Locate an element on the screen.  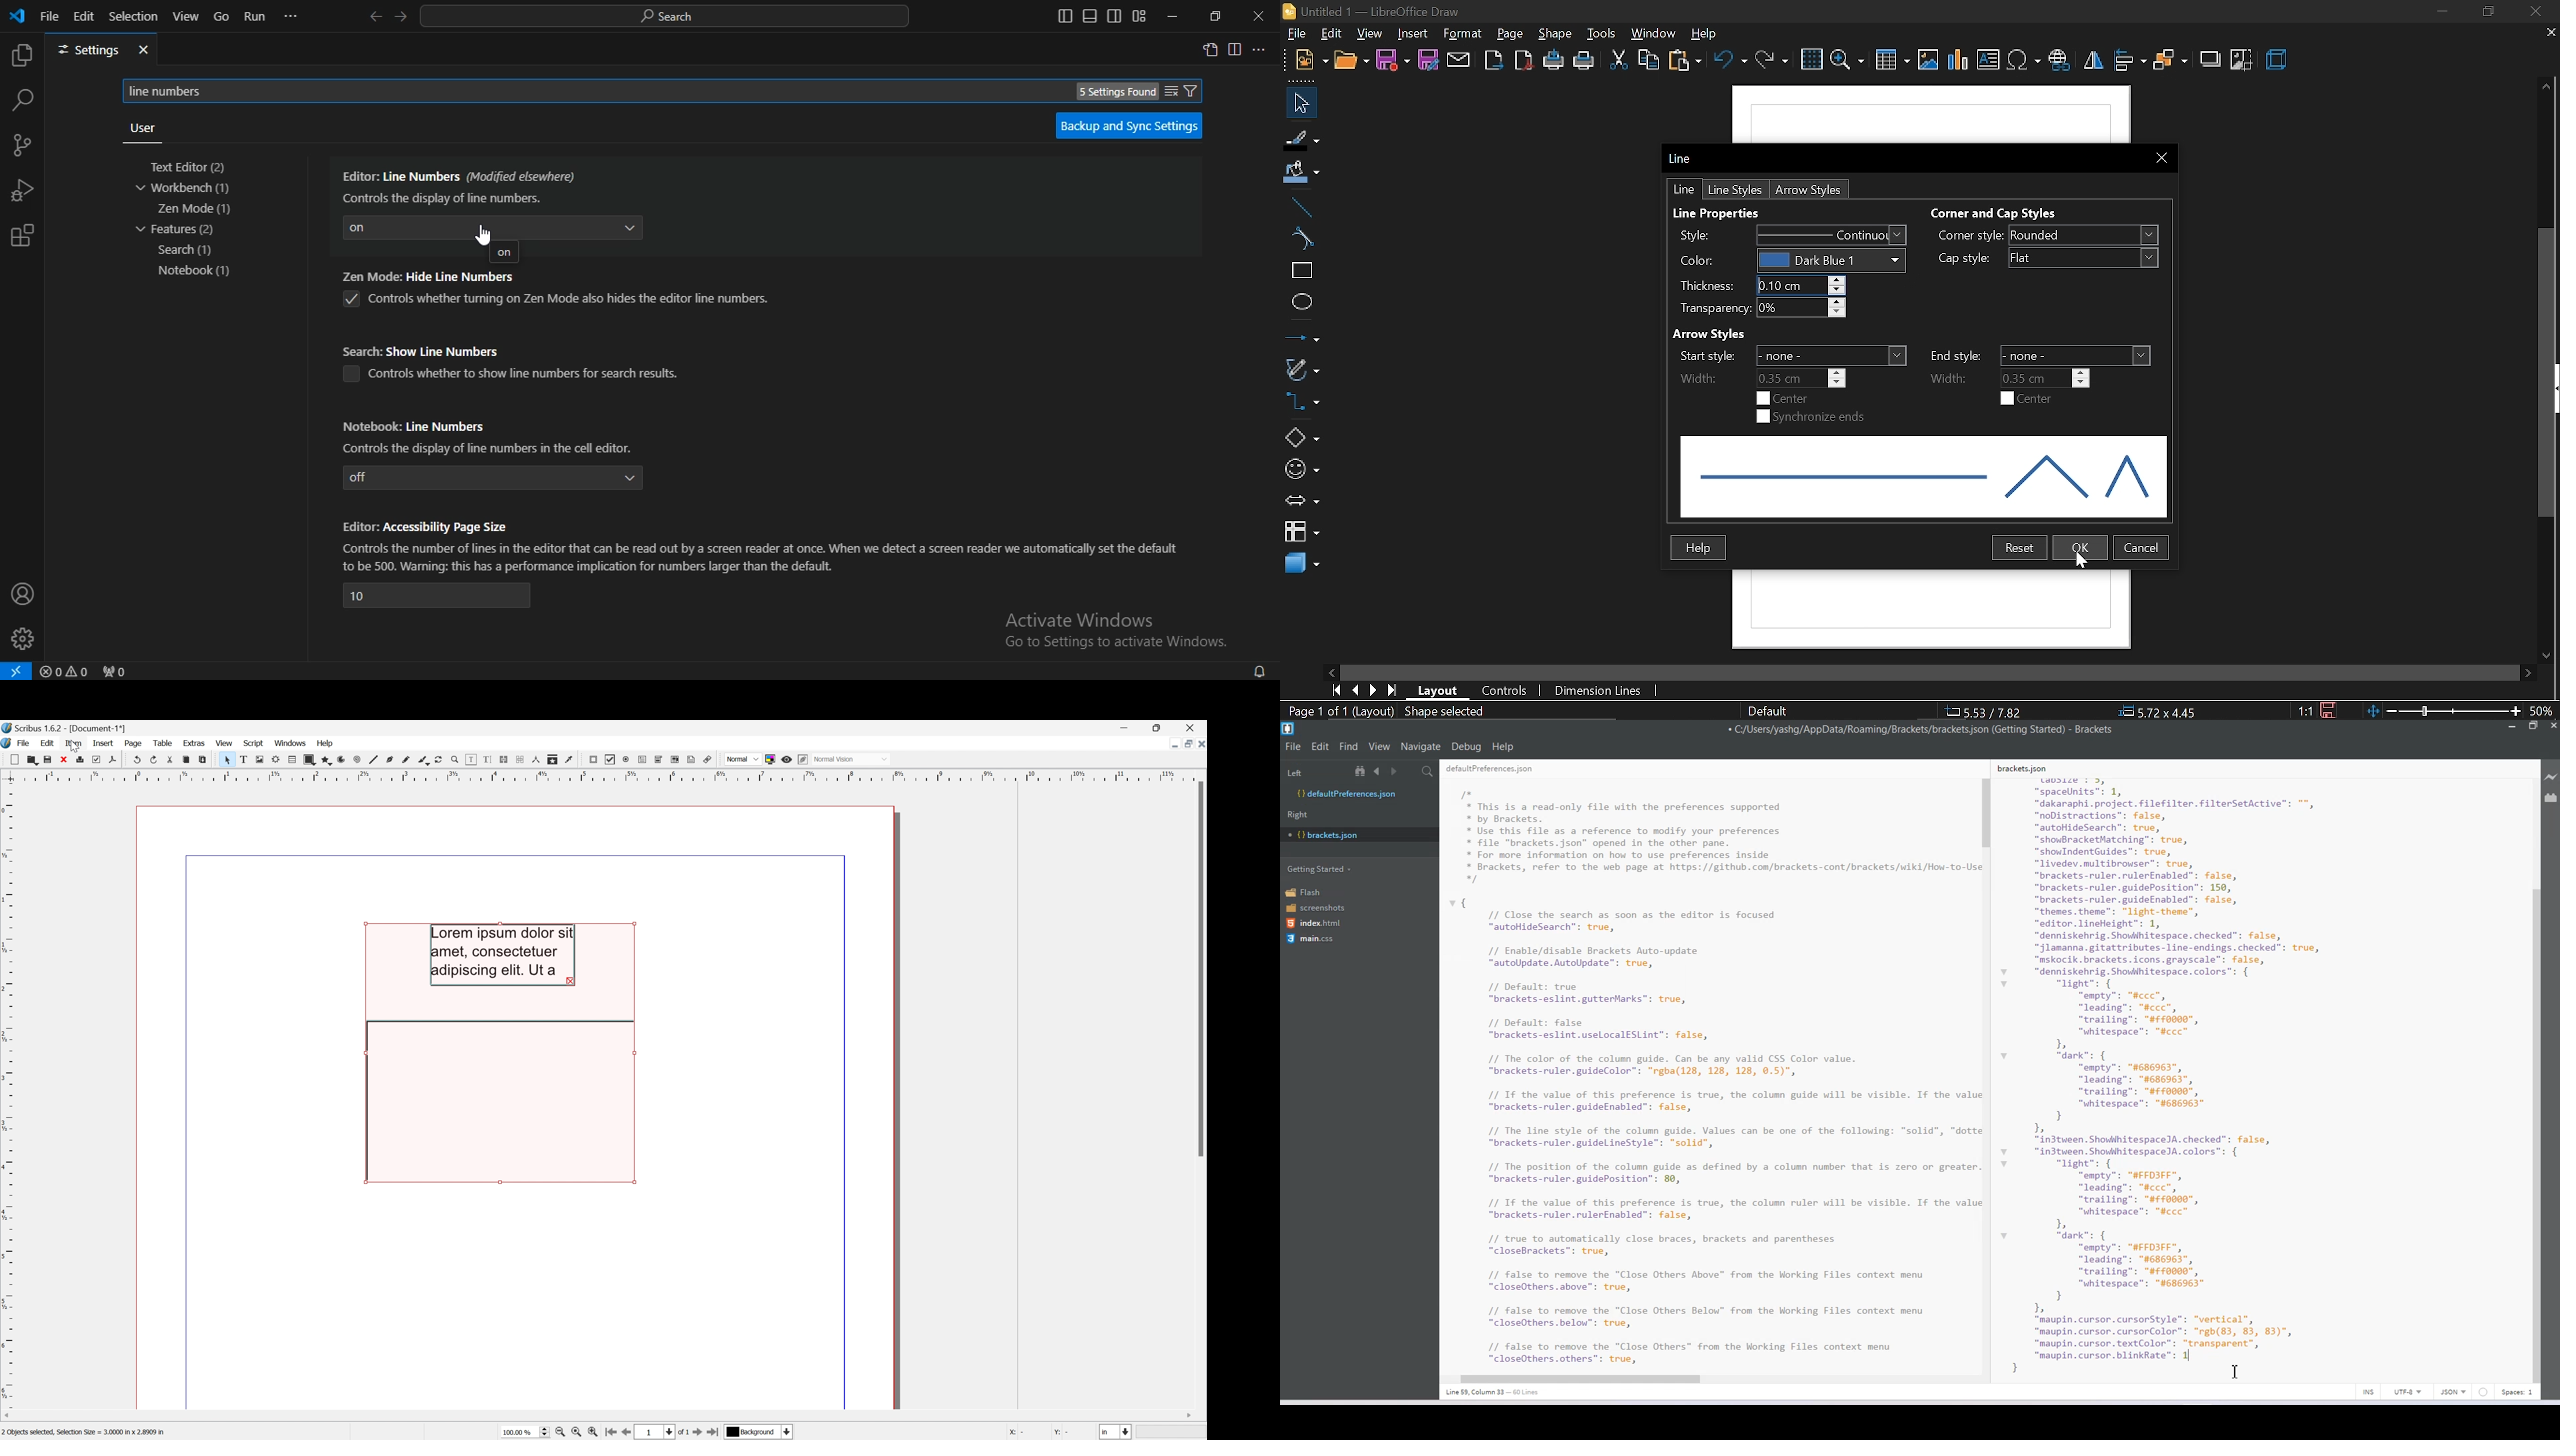
co-ordinate is located at coordinates (1985, 711).